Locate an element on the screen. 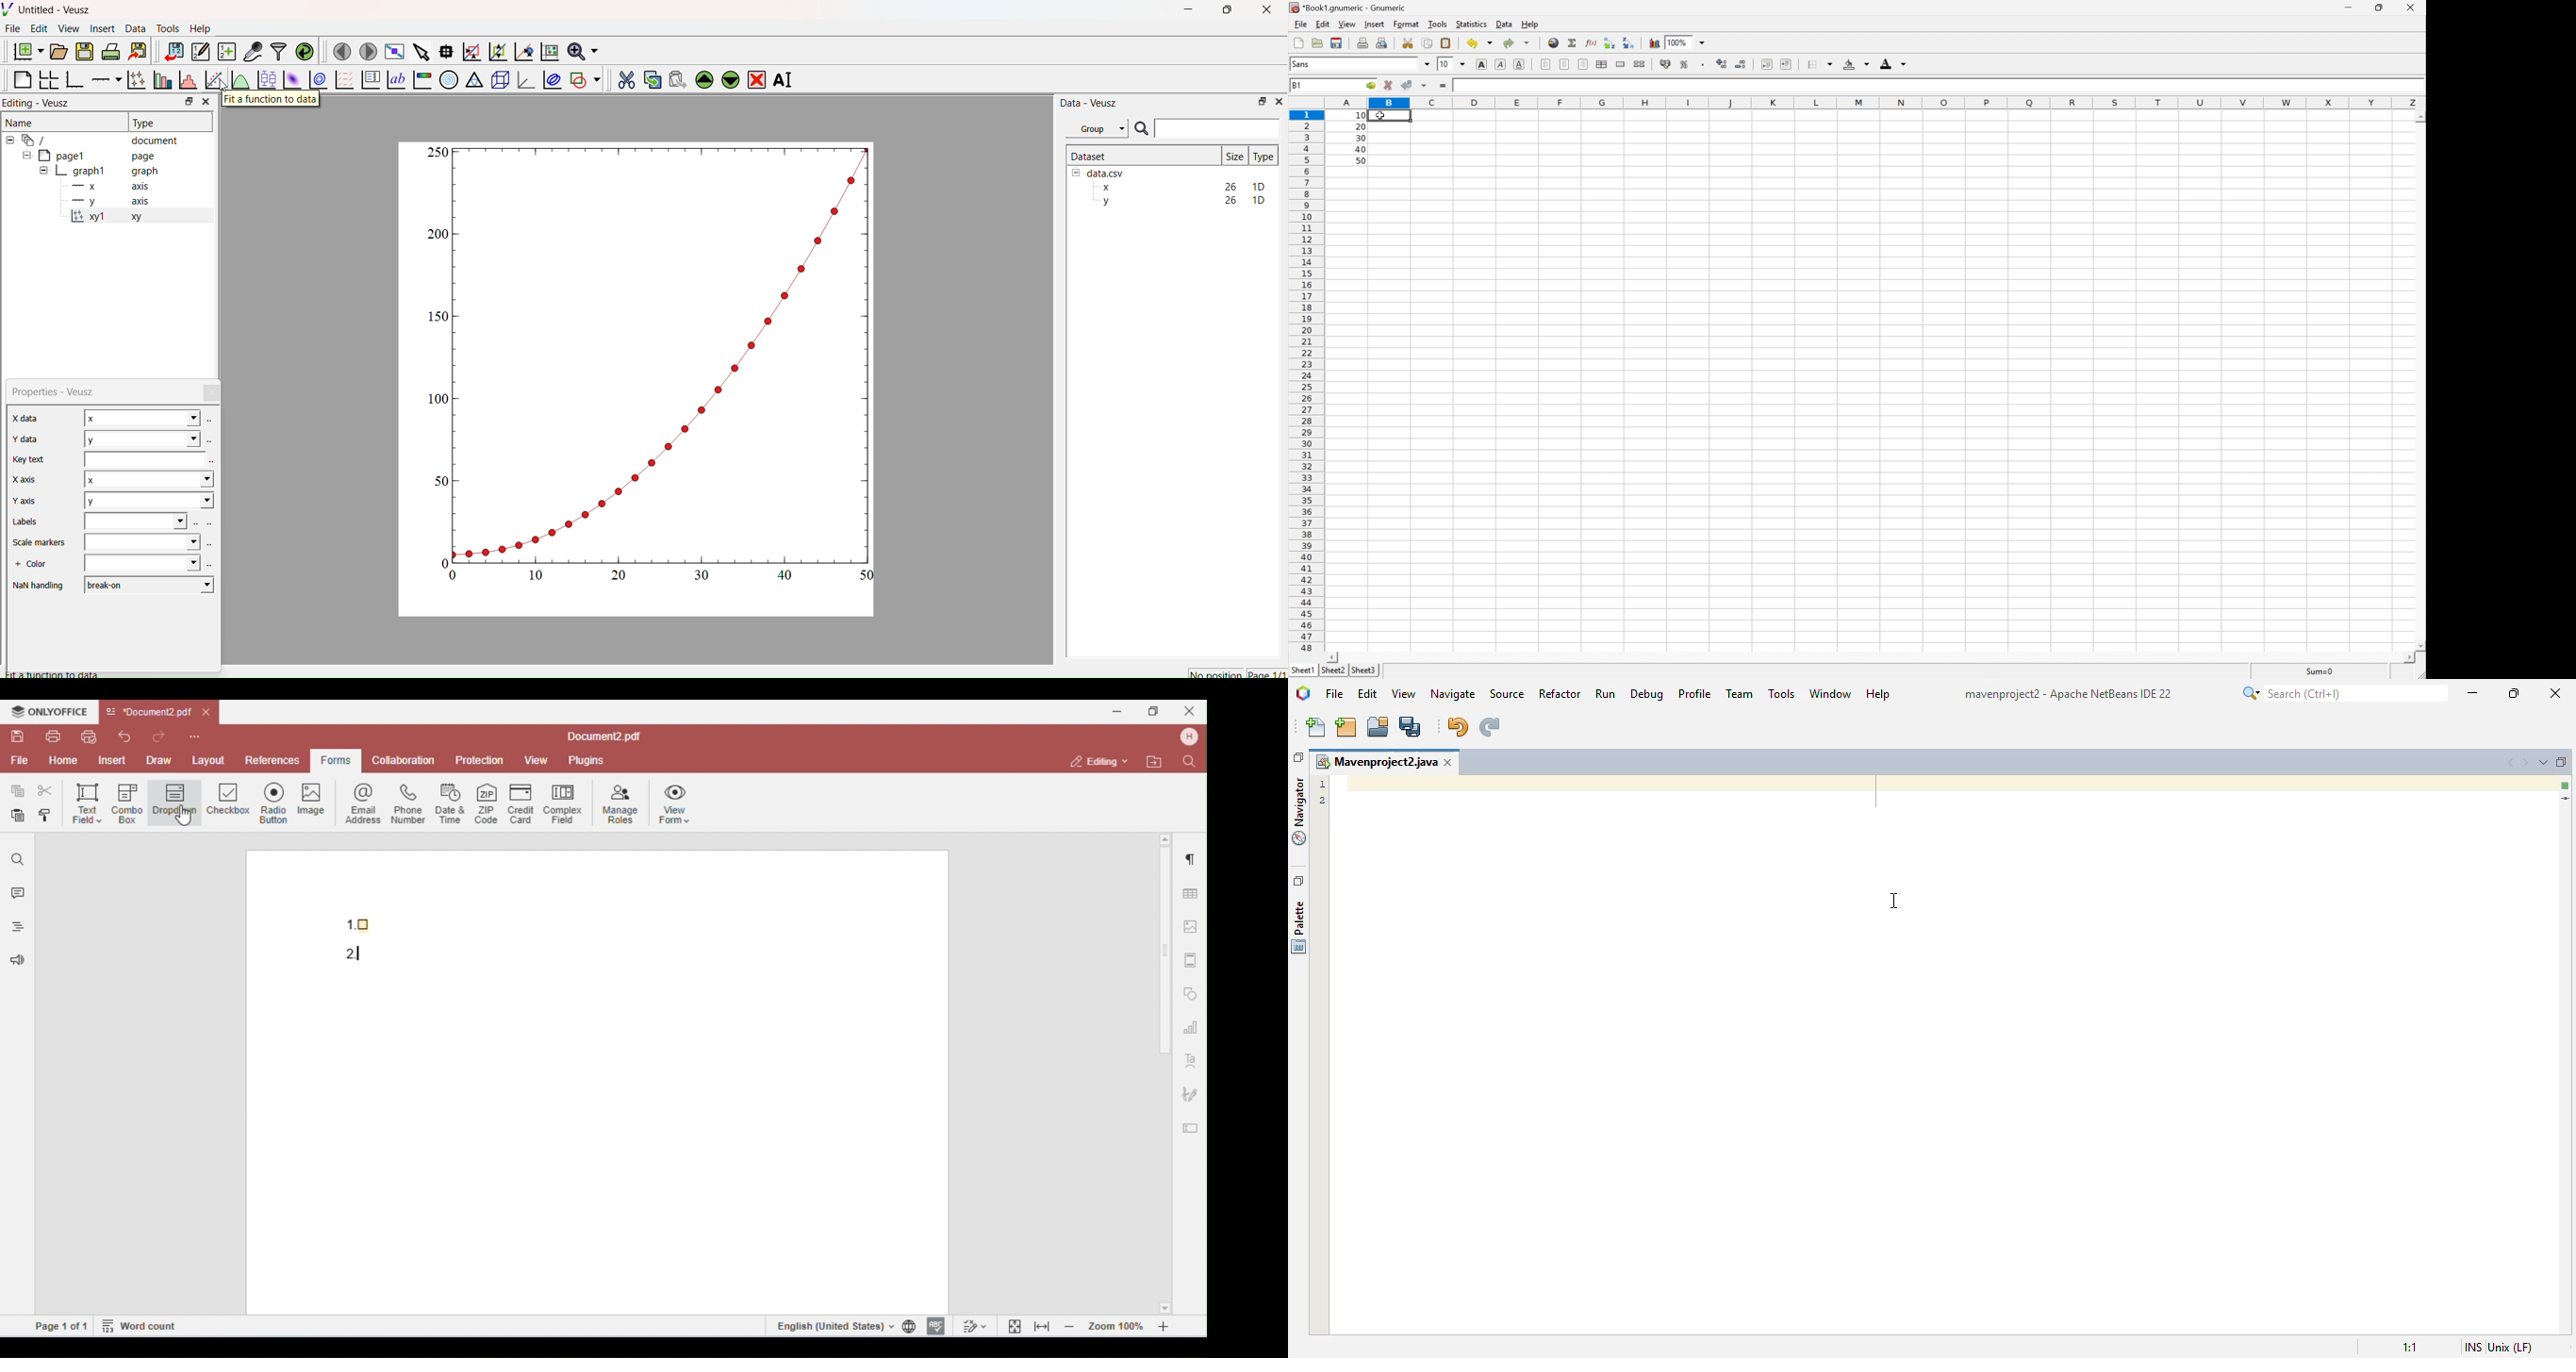 This screenshot has width=2576, height=1372. Format selection as accounting is located at coordinates (1666, 63).